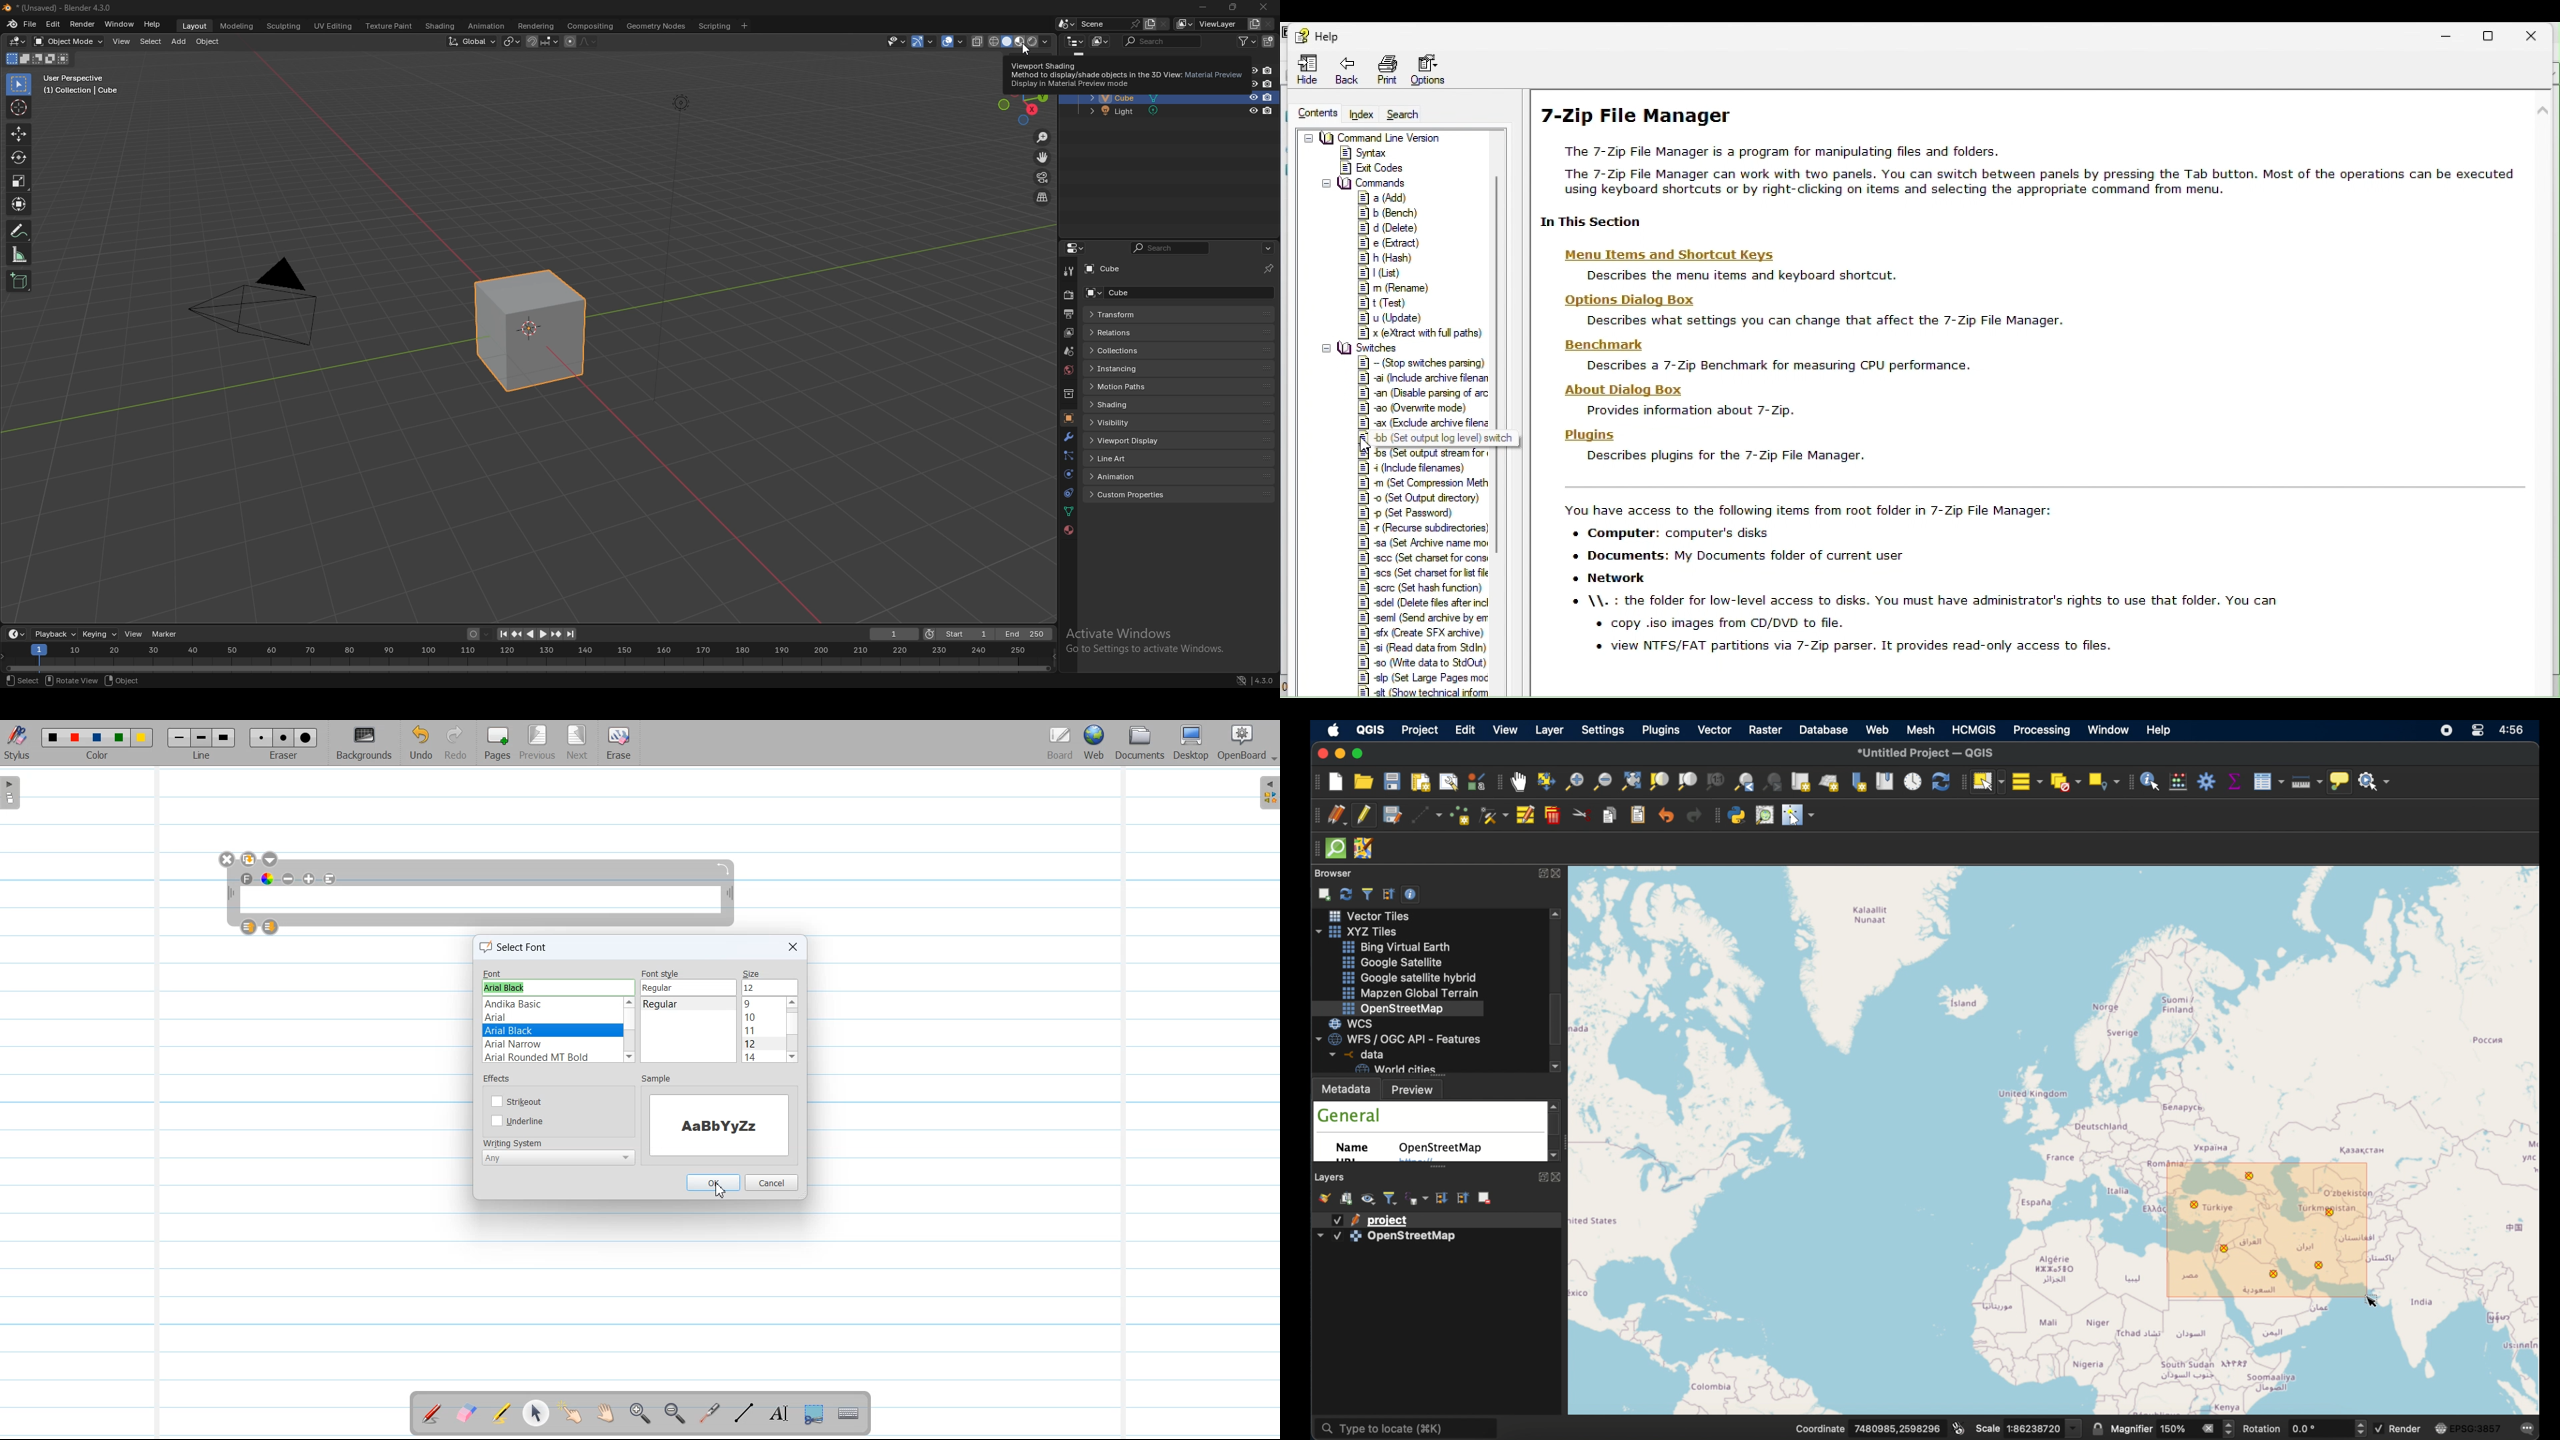 The width and height of the screenshot is (2576, 1456). What do you see at coordinates (197, 26) in the screenshot?
I see `layout` at bounding box center [197, 26].